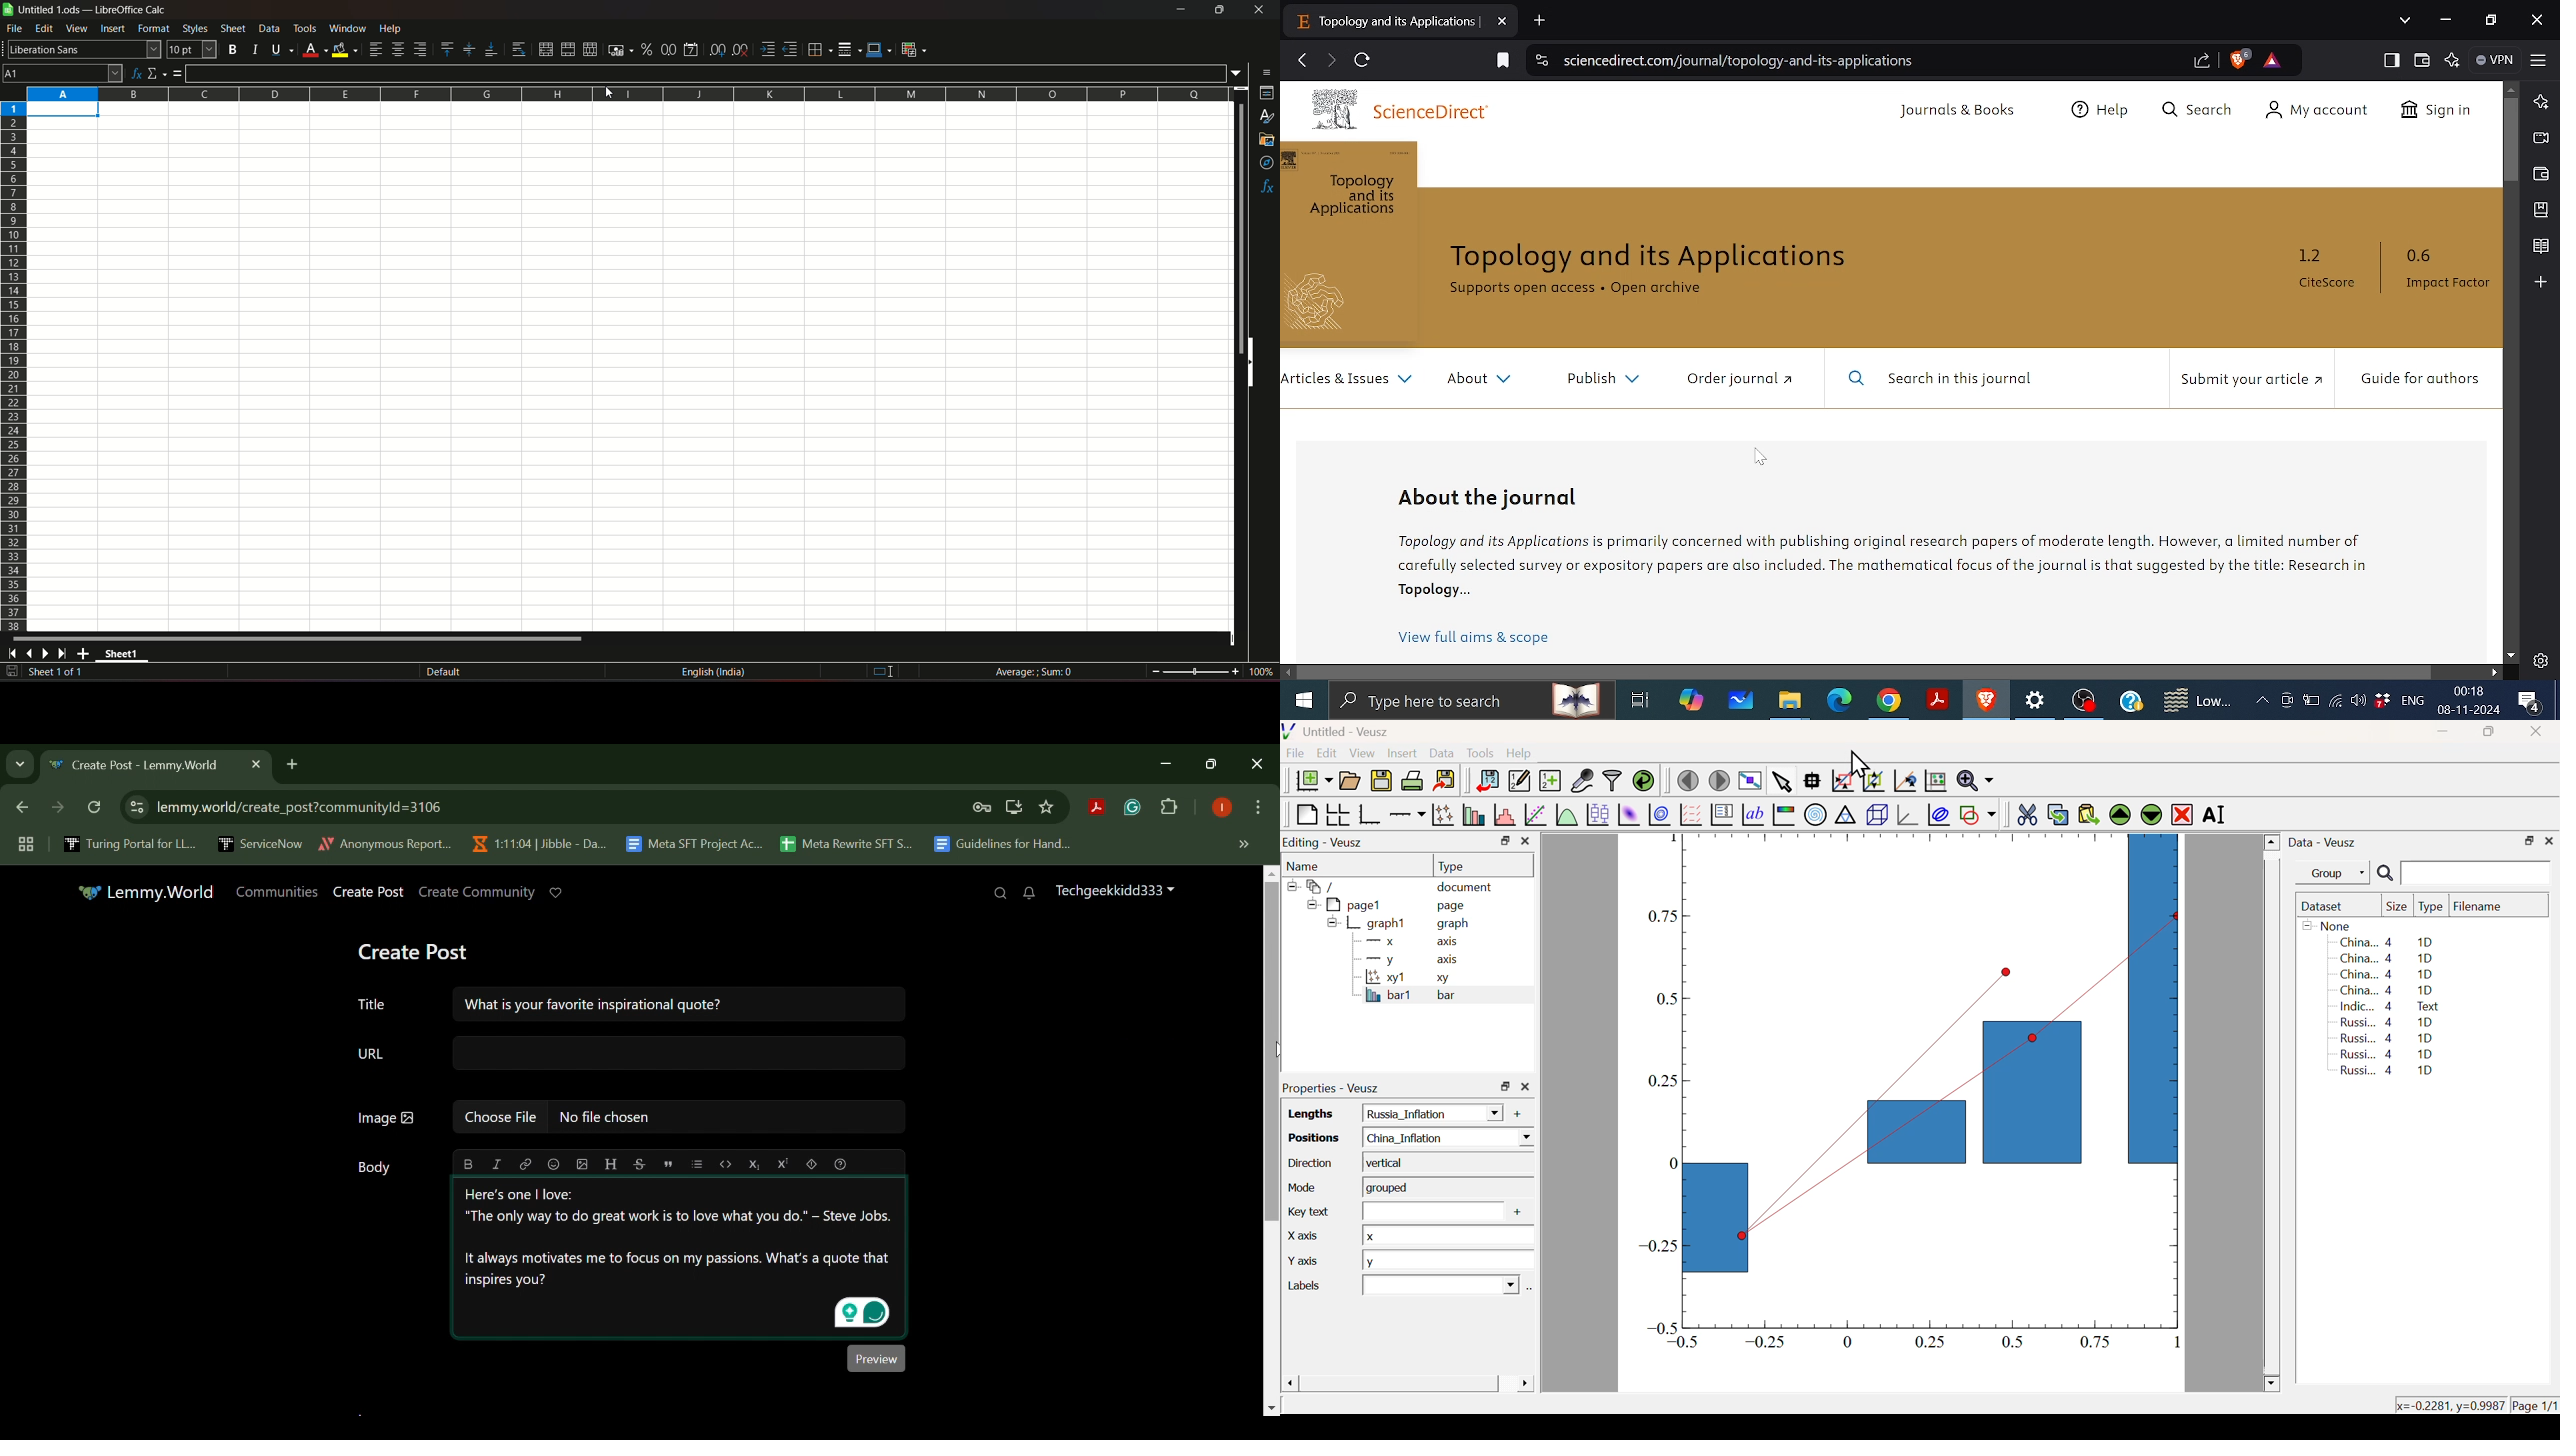  What do you see at coordinates (138, 766) in the screenshot?
I see `Create Post - Lemmy.World` at bounding box center [138, 766].